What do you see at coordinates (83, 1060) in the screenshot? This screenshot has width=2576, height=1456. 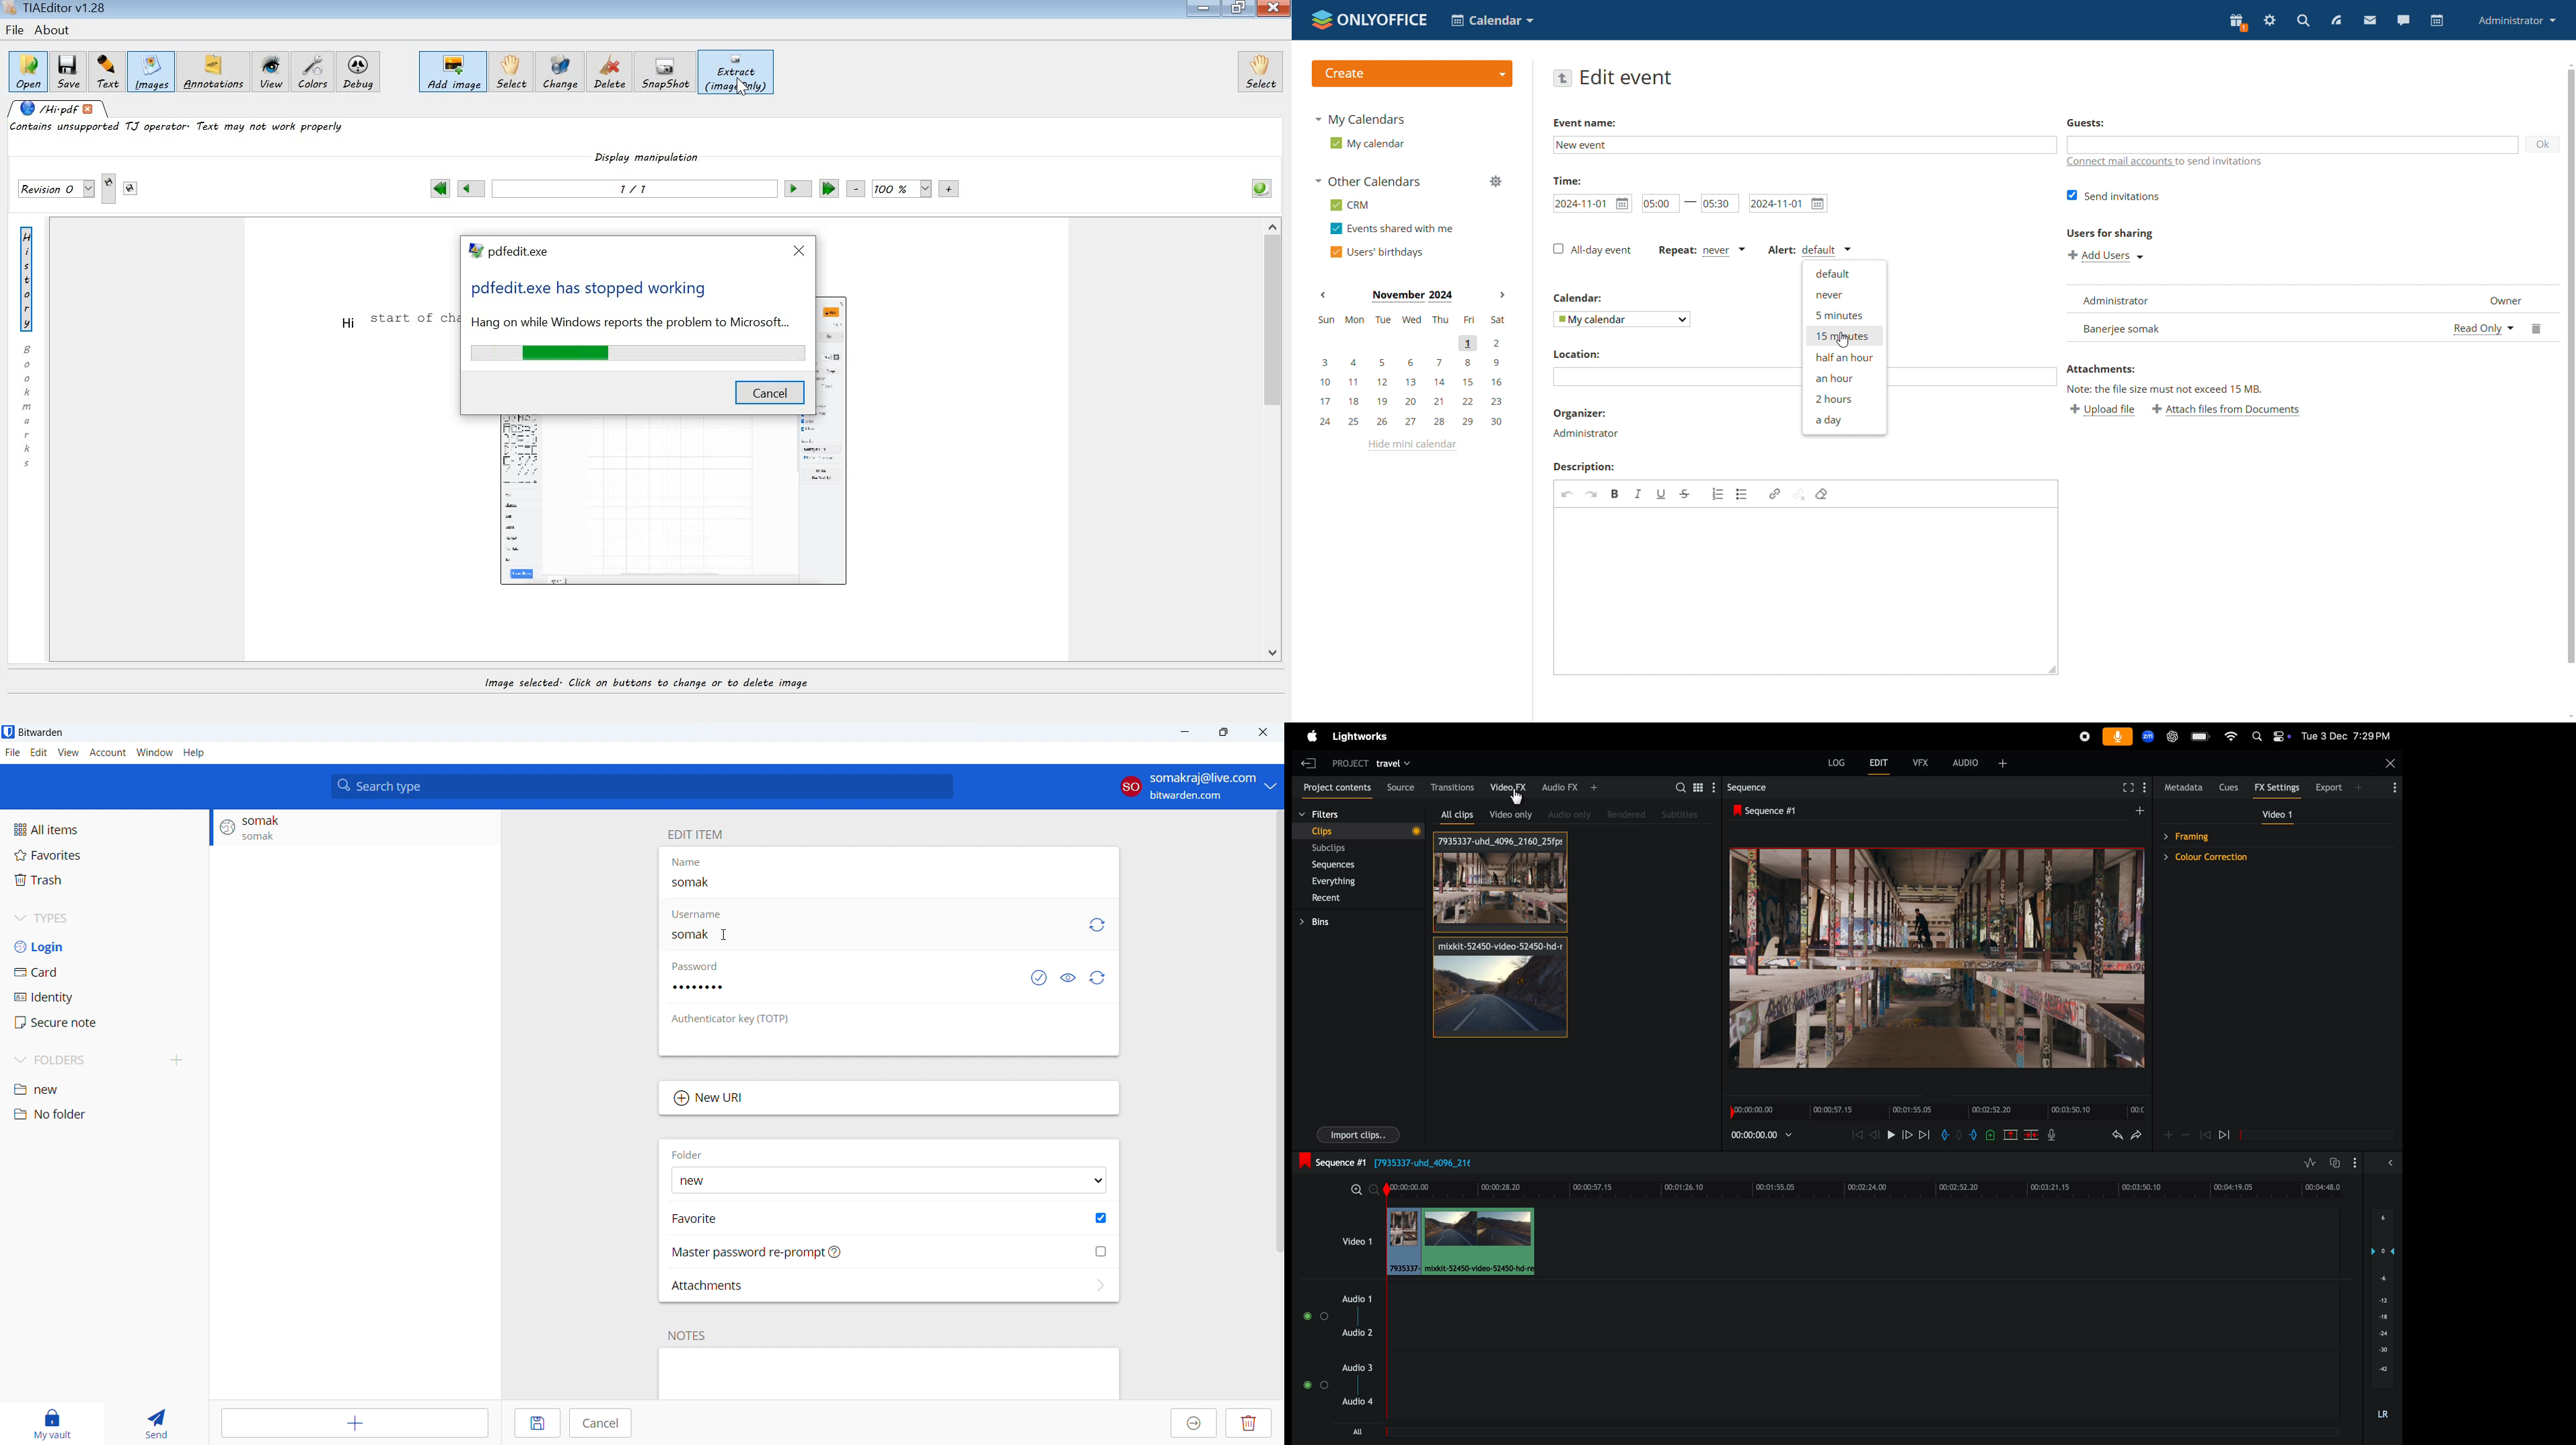 I see `folders` at bounding box center [83, 1060].